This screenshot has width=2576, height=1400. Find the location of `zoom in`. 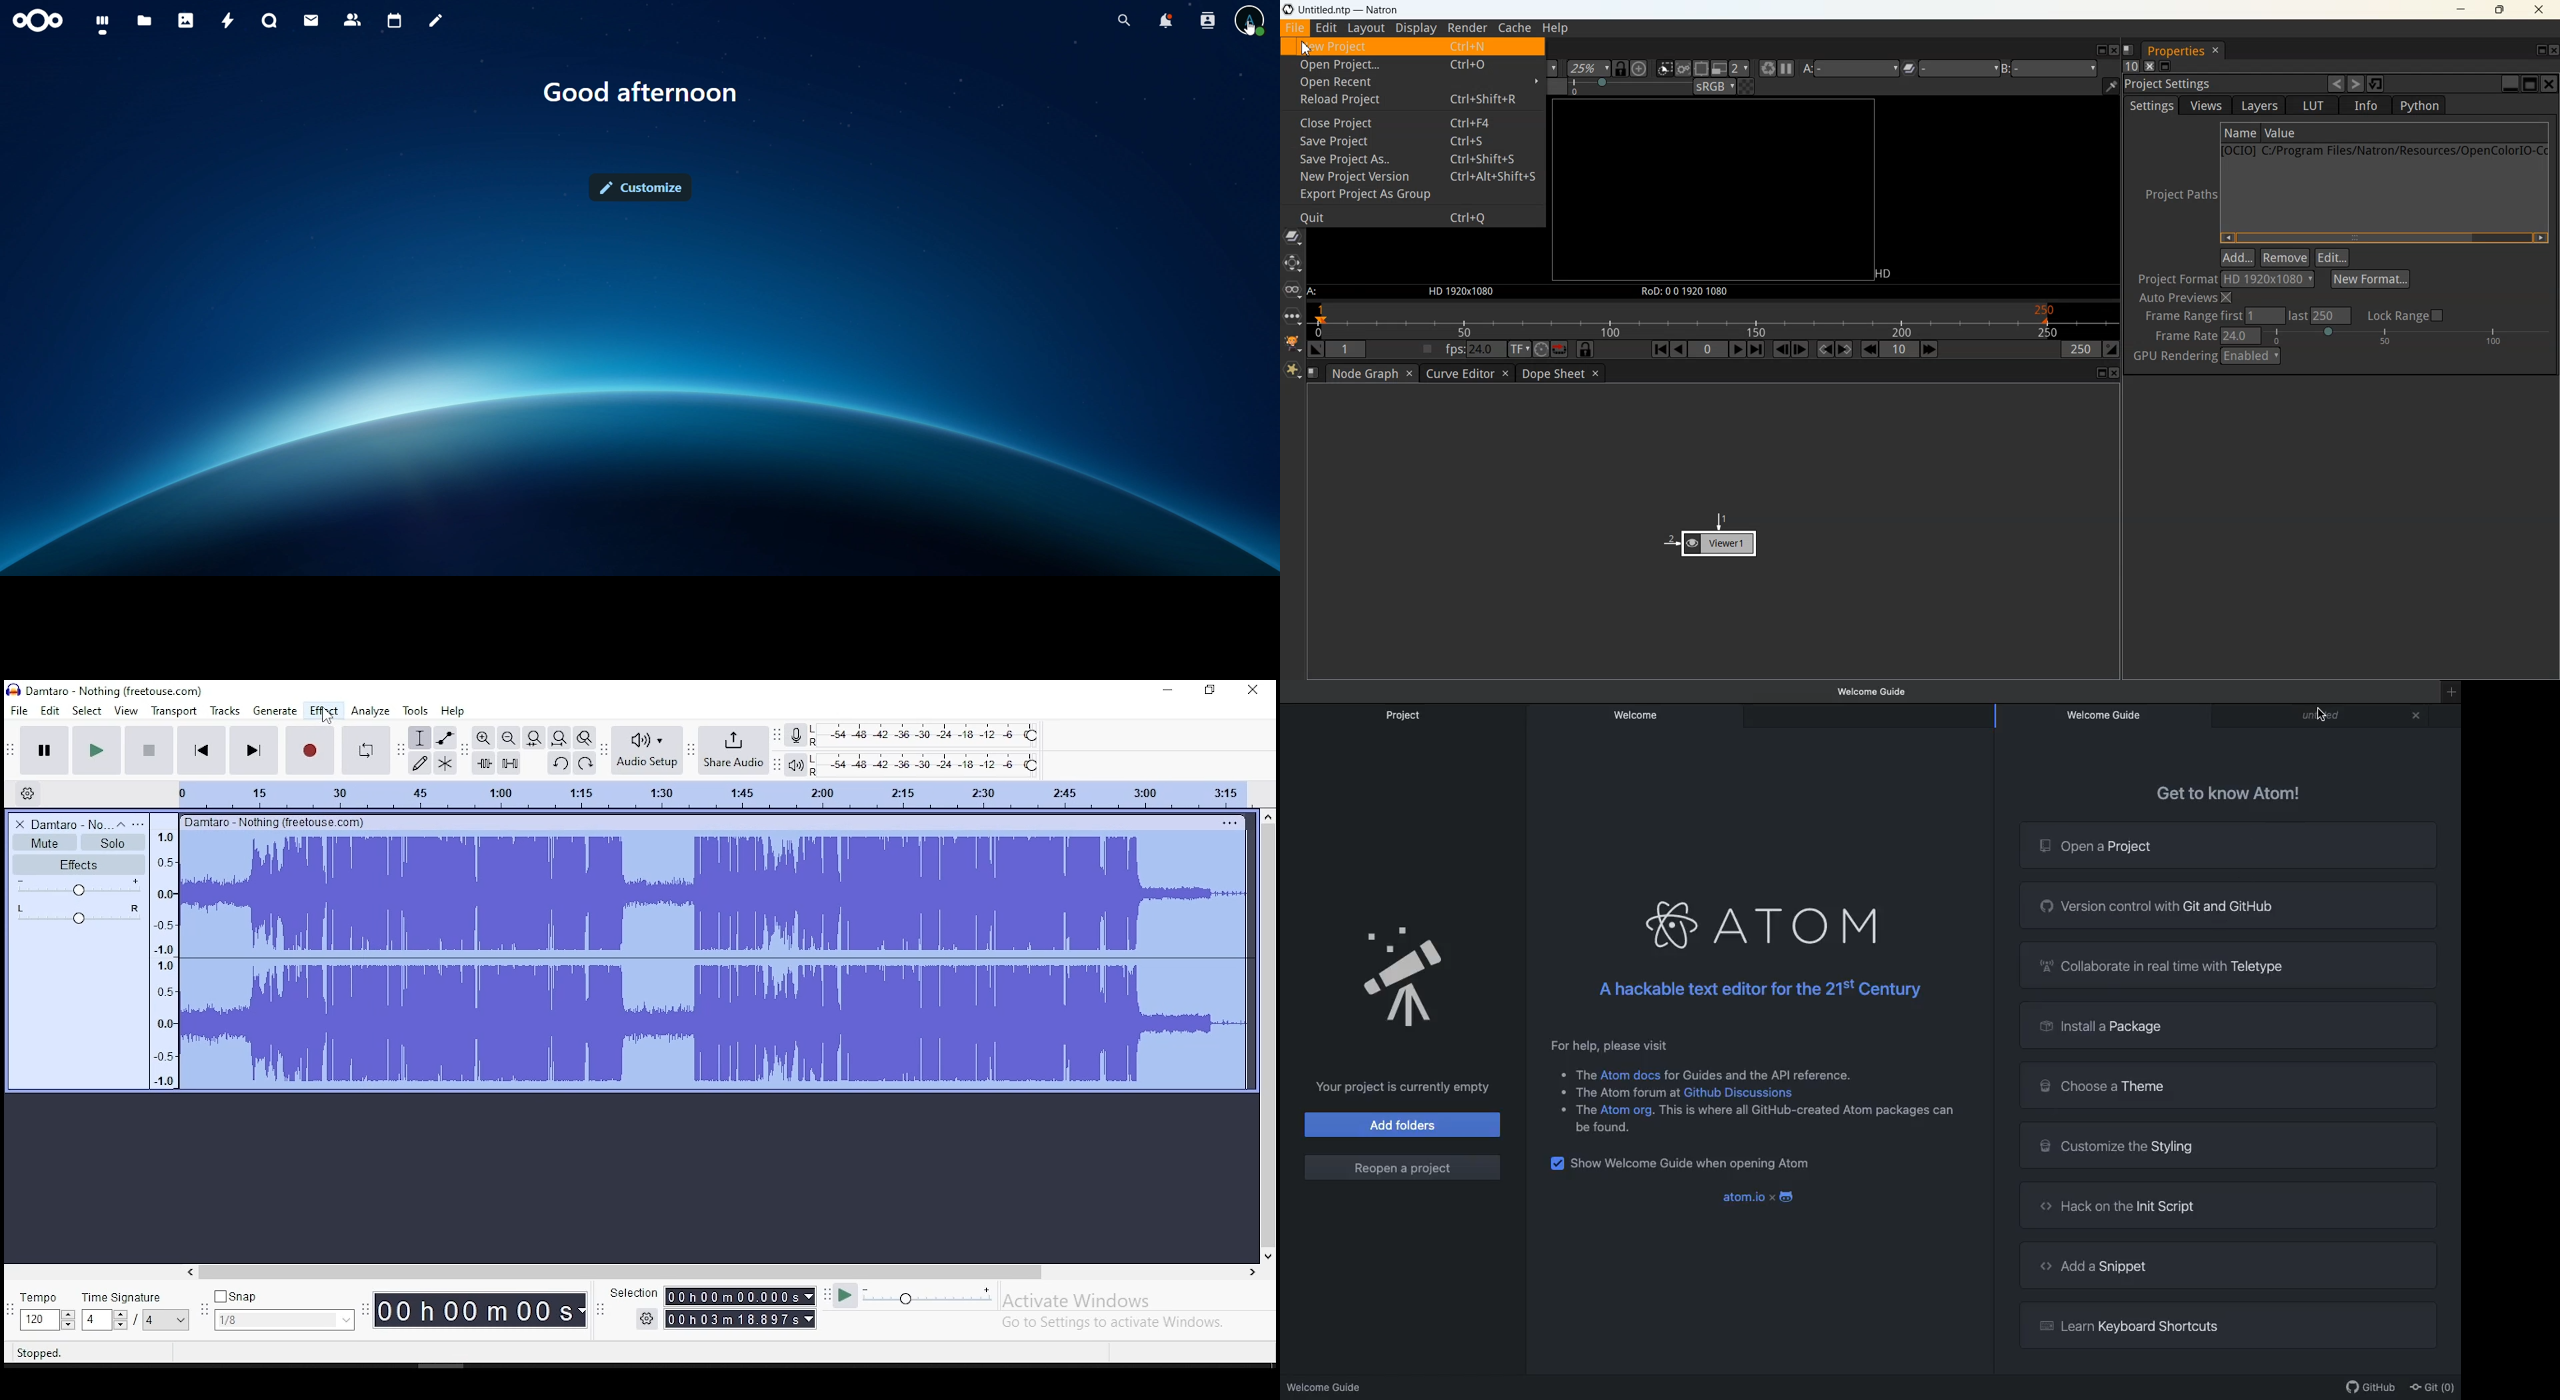

zoom in is located at coordinates (485, 738).